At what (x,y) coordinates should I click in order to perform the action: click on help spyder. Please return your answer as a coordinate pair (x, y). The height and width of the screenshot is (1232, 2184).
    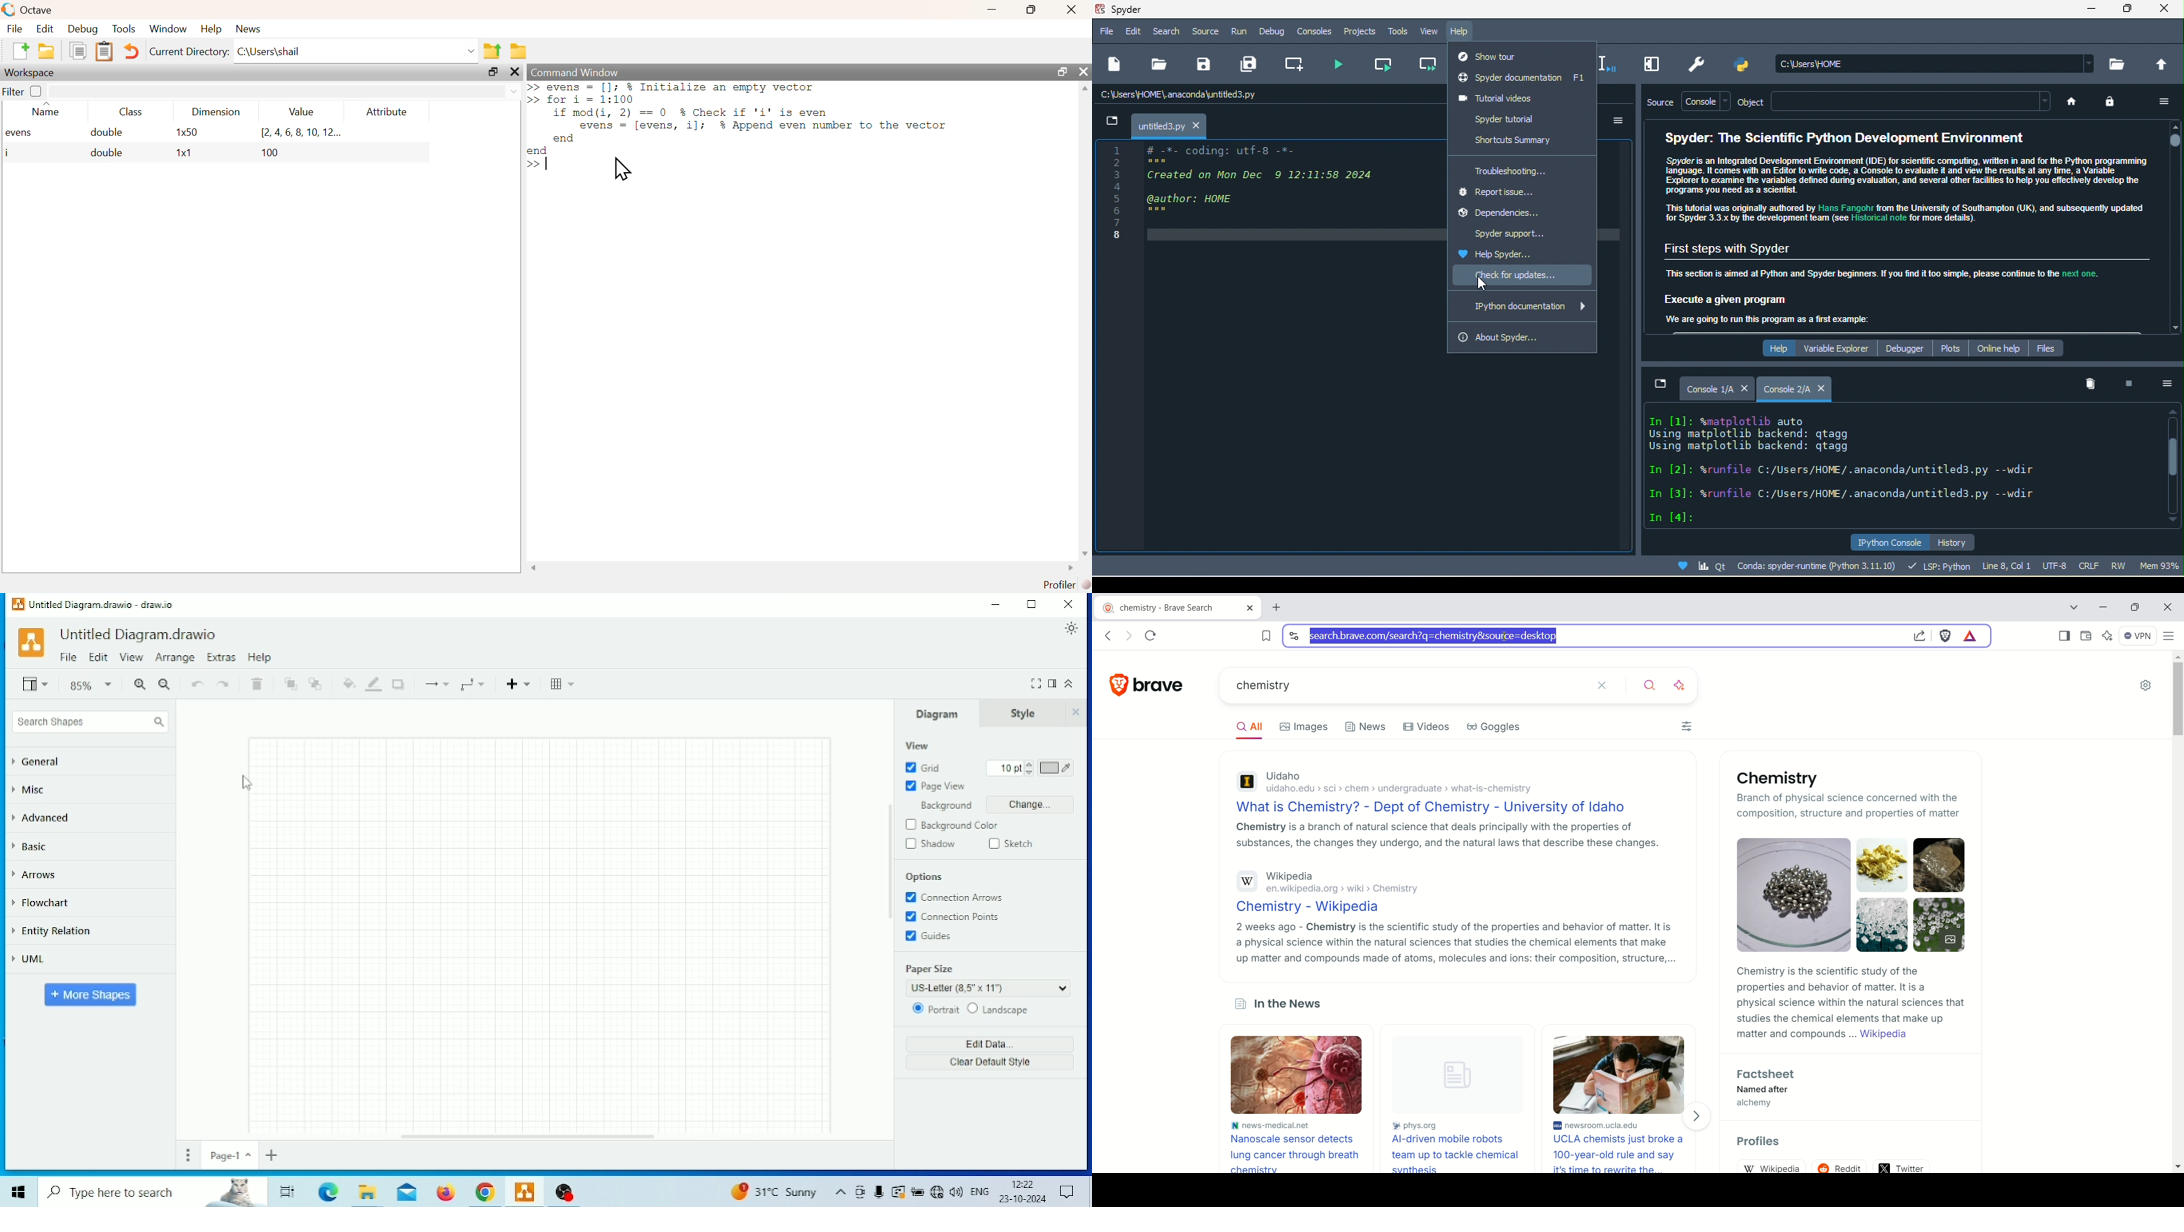
    Looking at the image, I should click on (1496, 253).